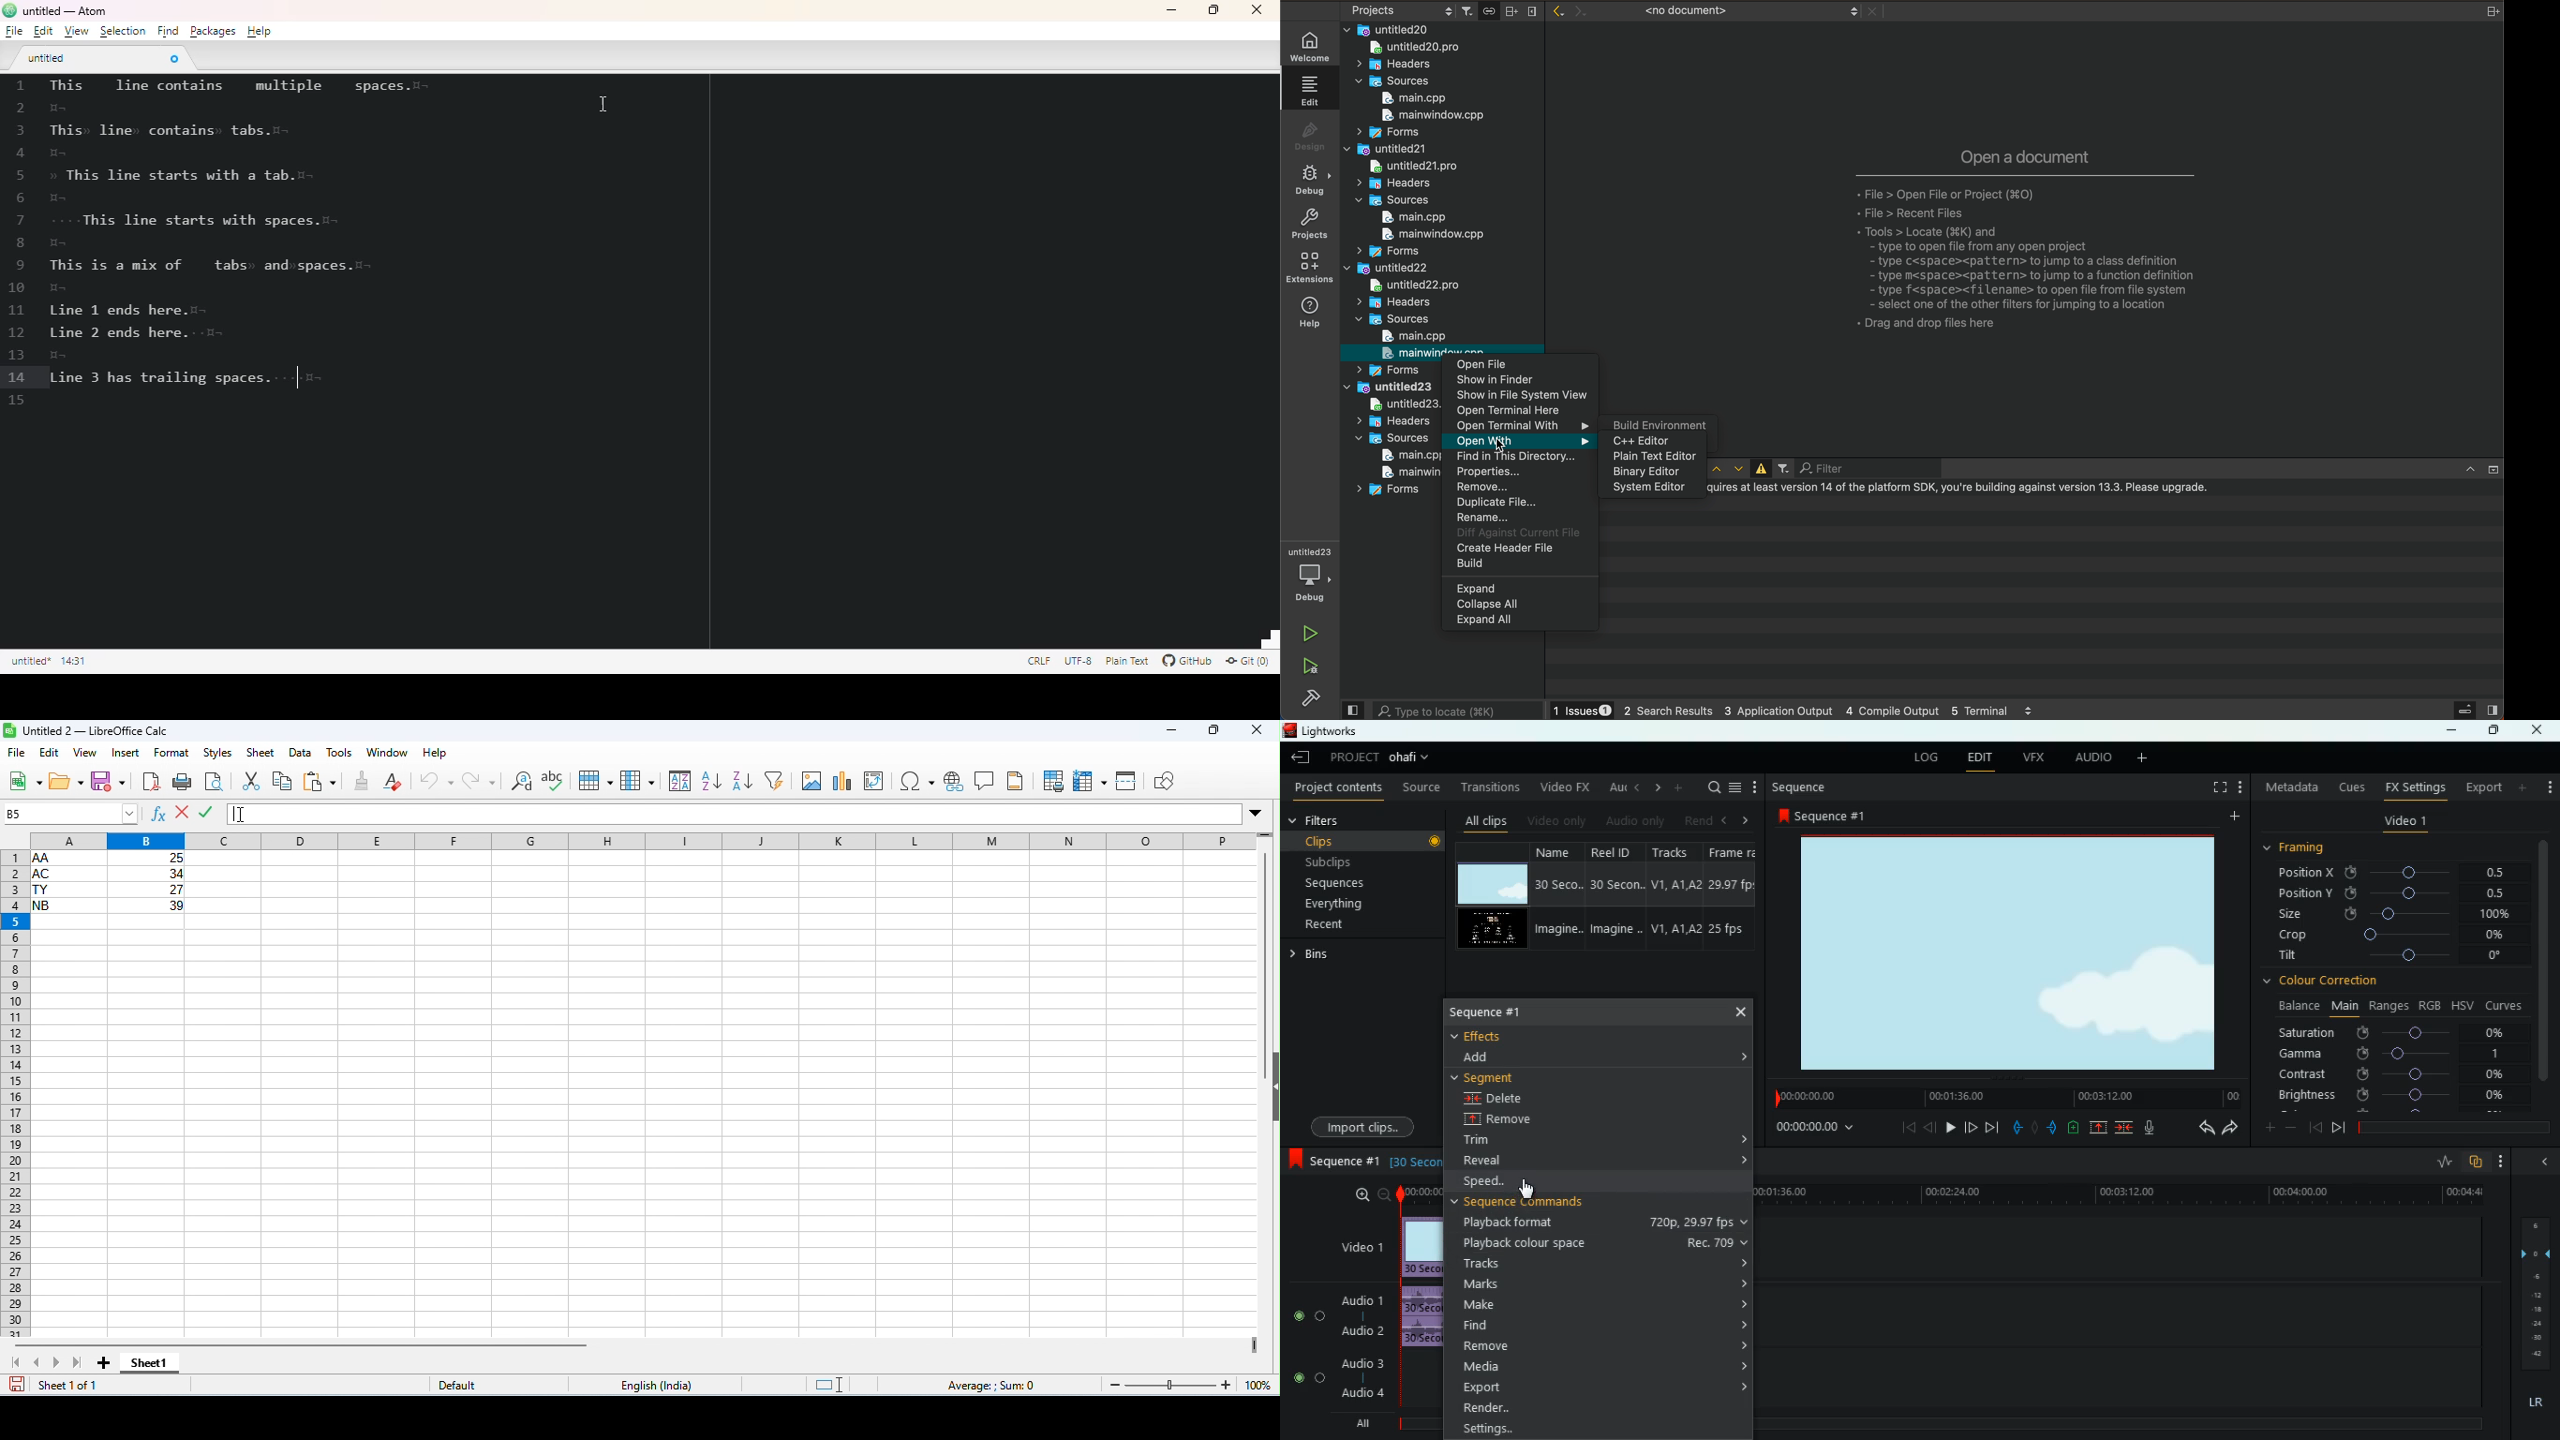  Describe the element at coordinates (1520, 518) in the screenshot. I see `rename` at that location.